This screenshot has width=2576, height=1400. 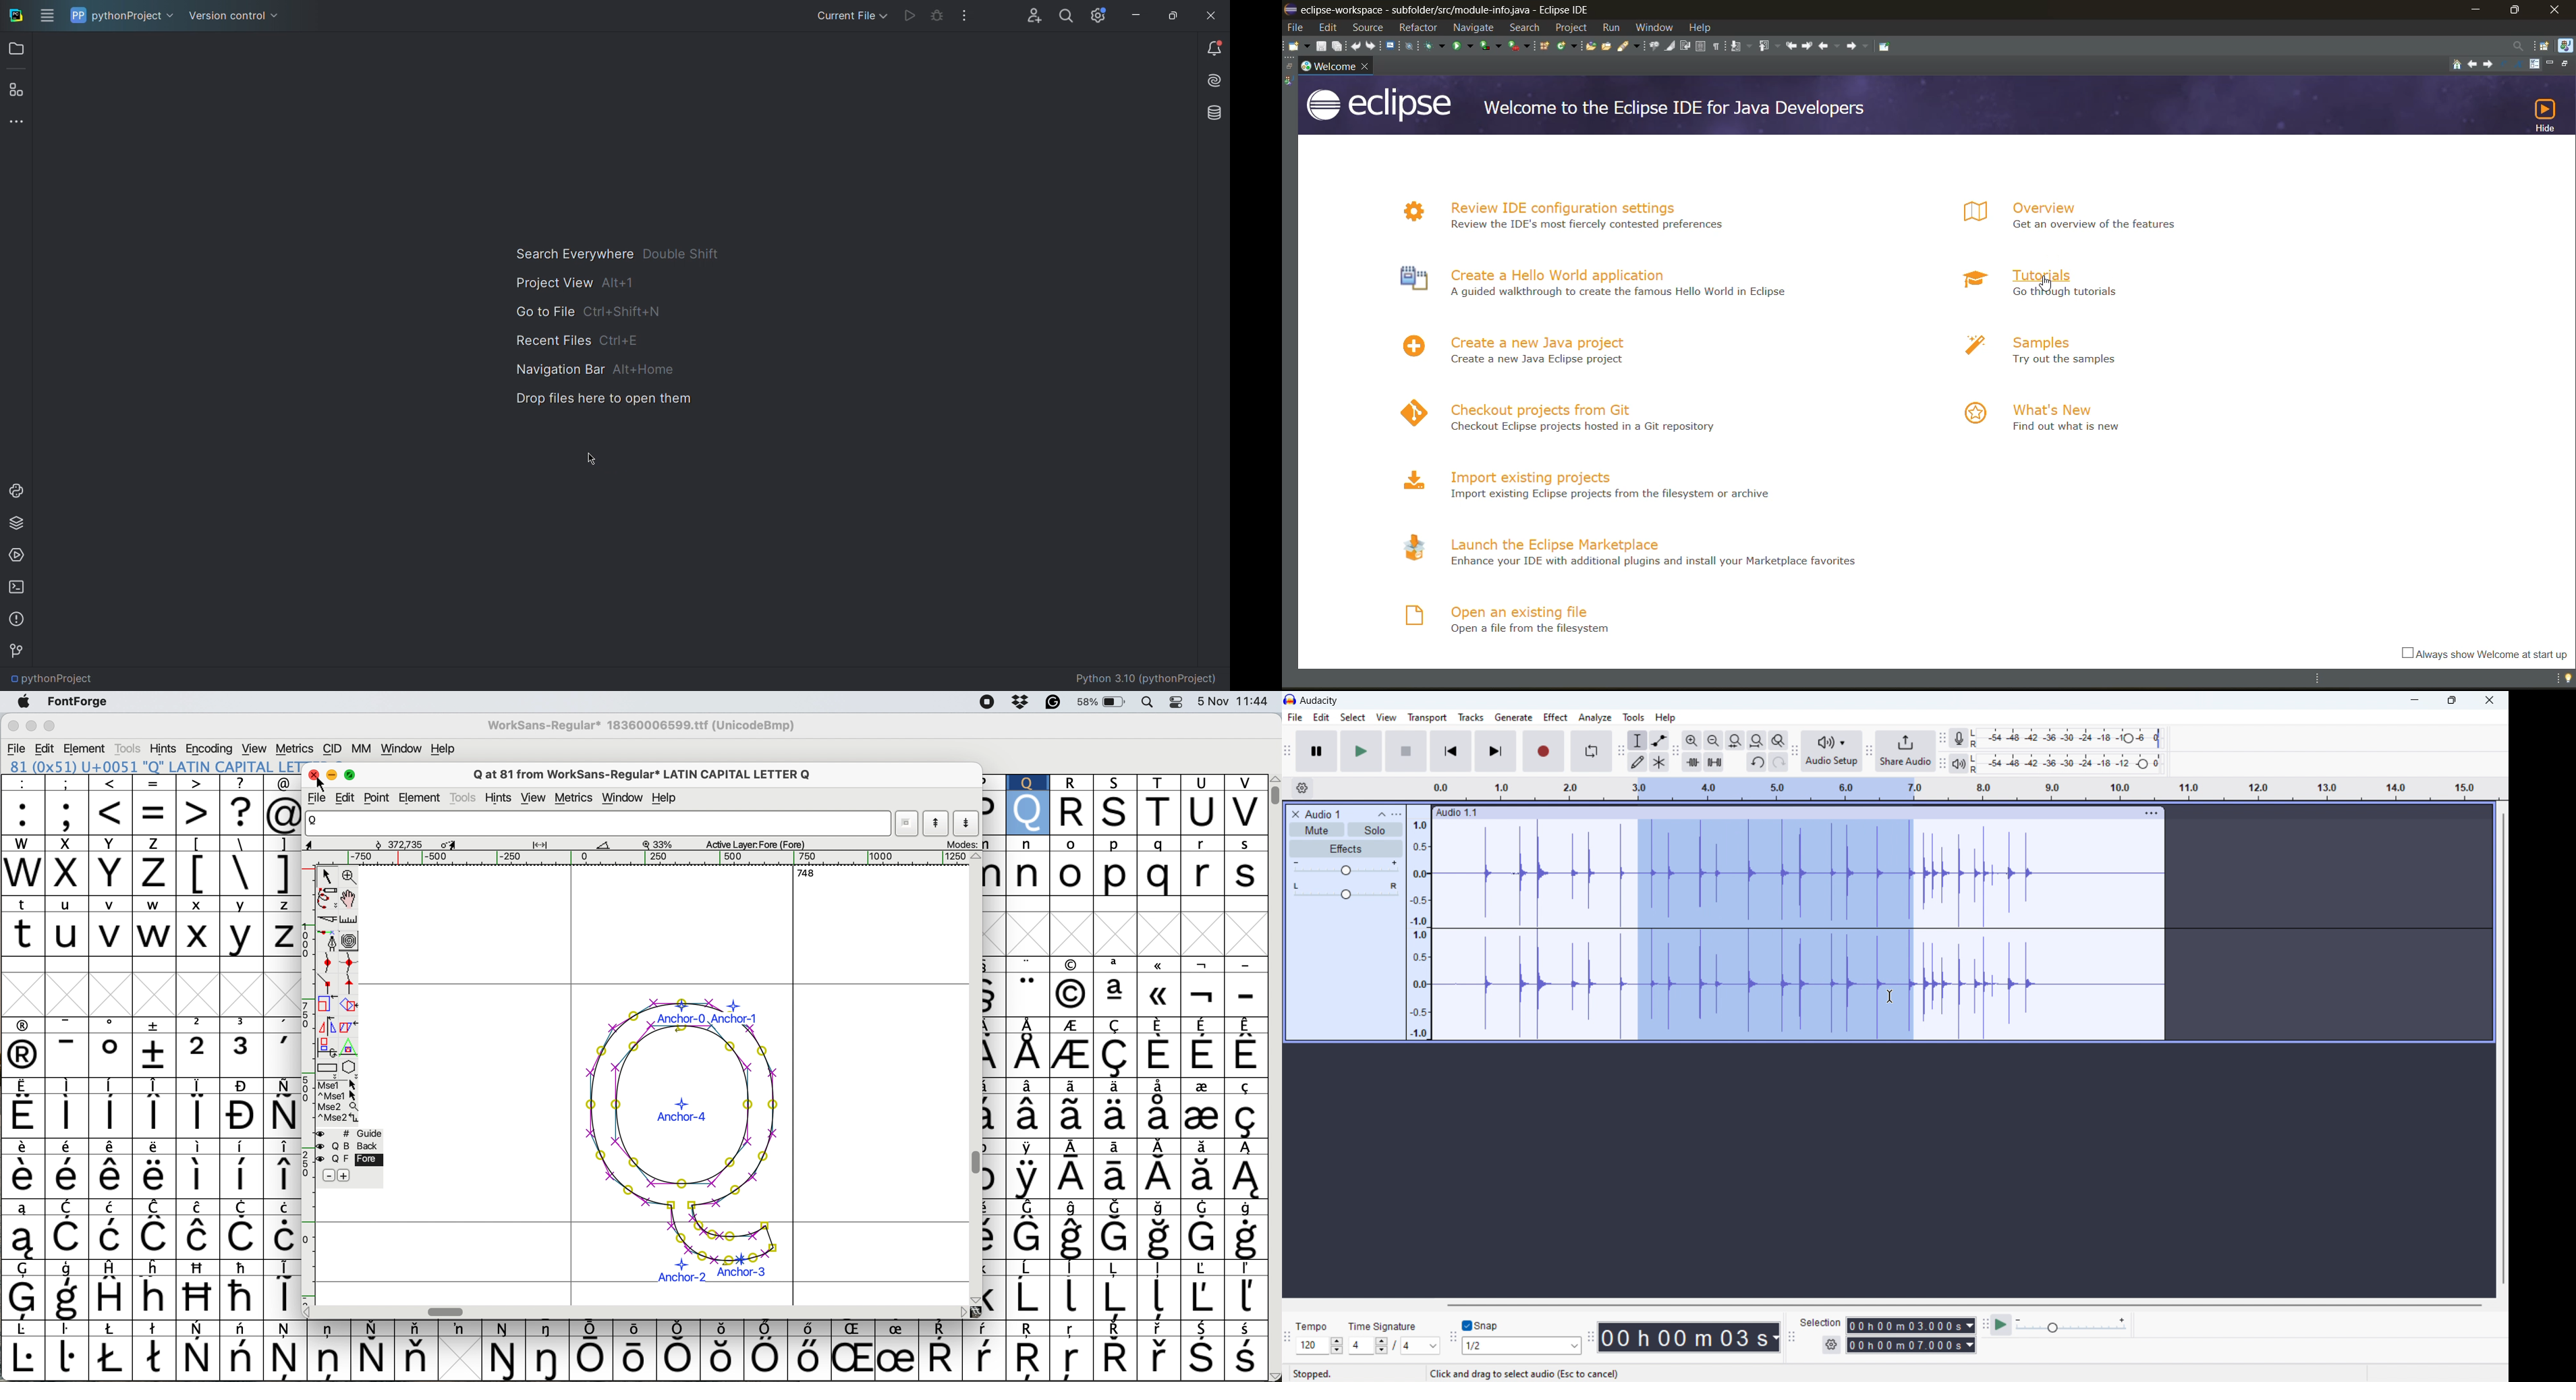 I want to click on view menu, so click(x=1396, y=814).